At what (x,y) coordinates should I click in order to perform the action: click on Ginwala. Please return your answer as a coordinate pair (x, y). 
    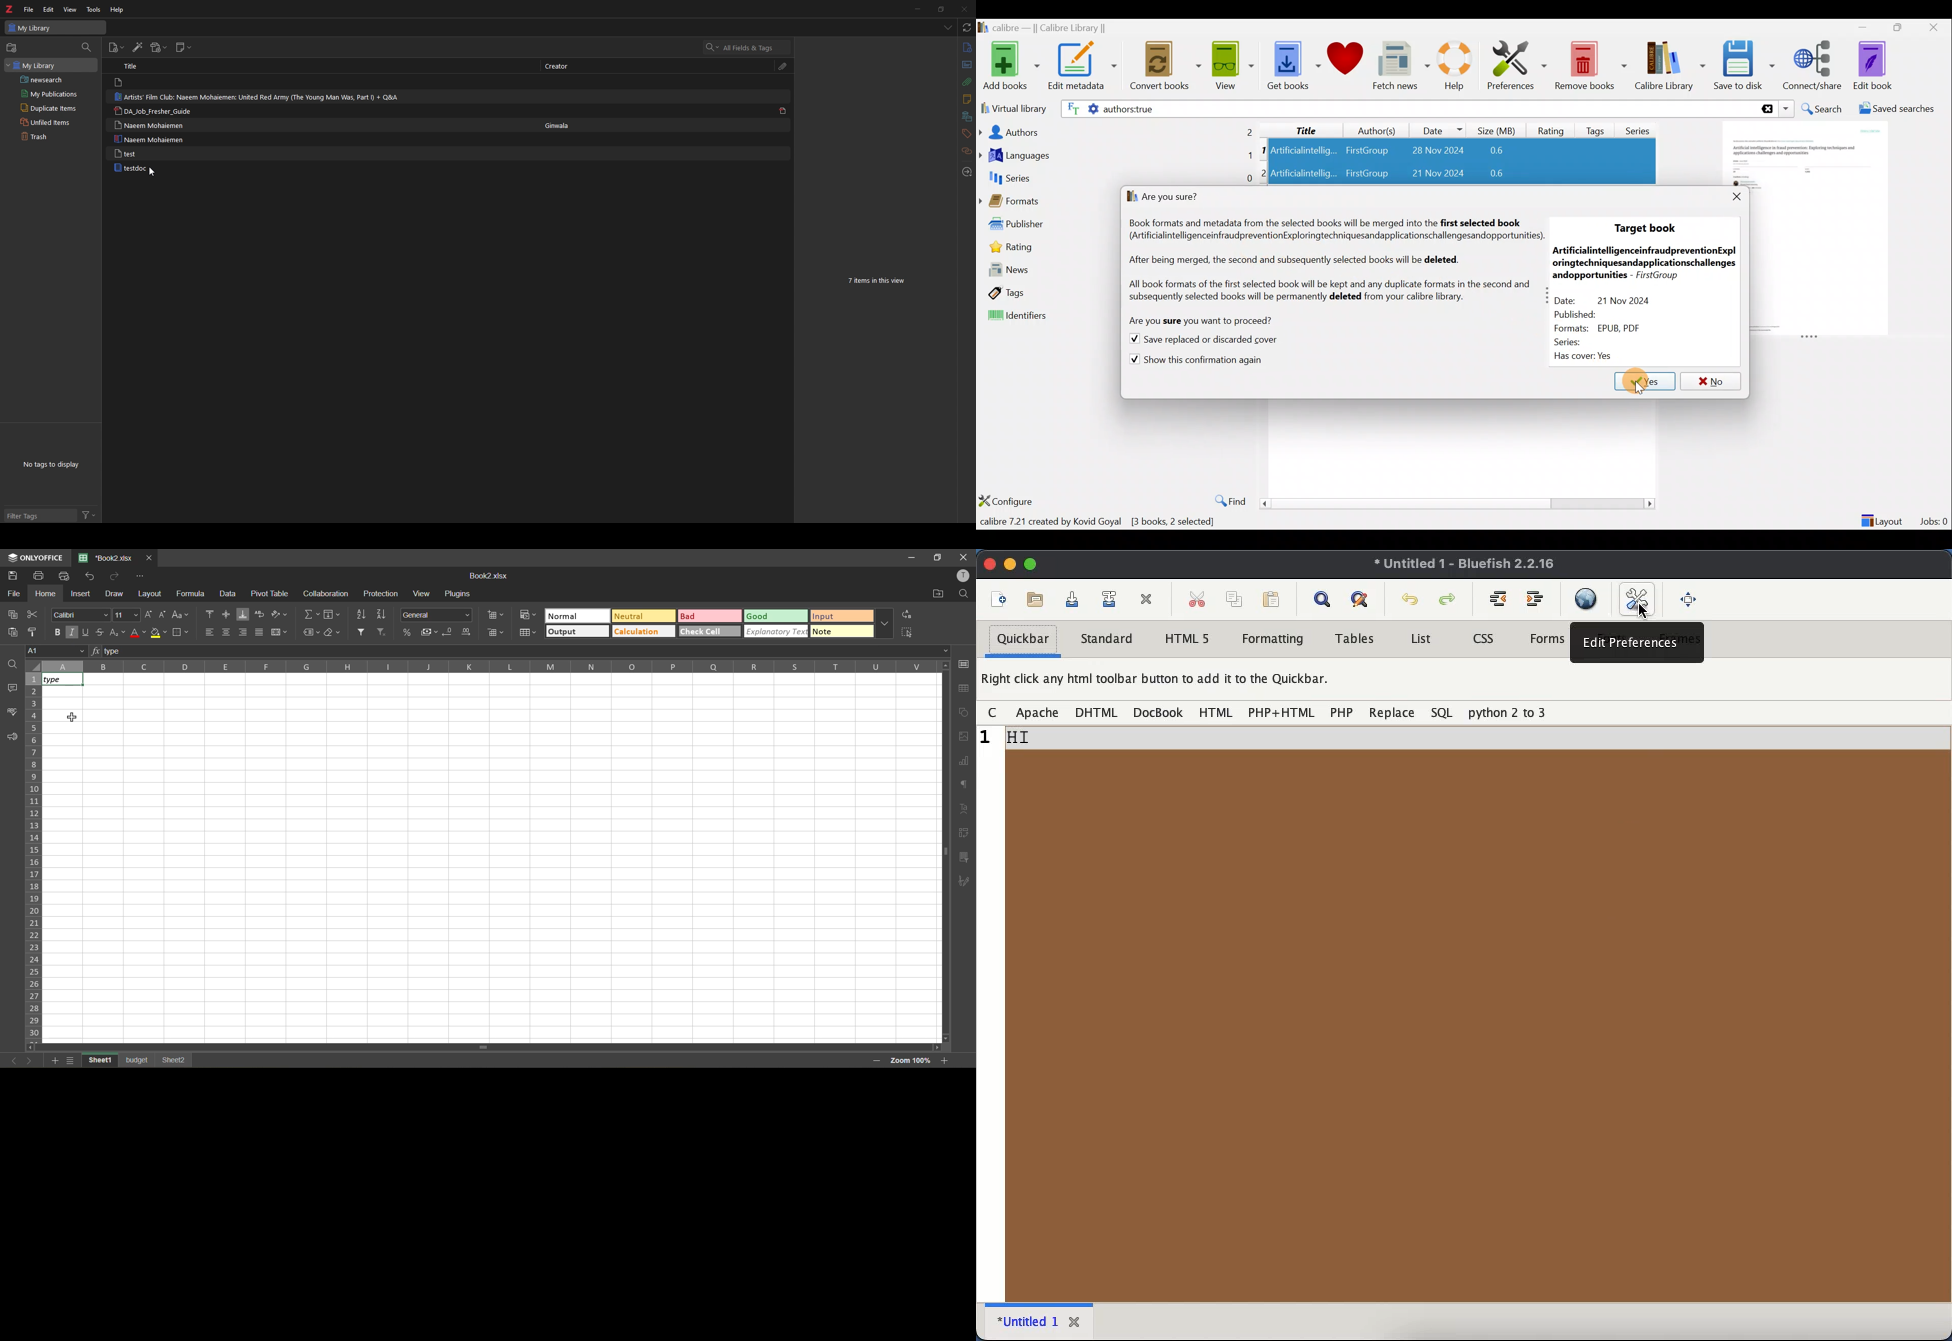
    Looking at the image, I should click on (562, 124).